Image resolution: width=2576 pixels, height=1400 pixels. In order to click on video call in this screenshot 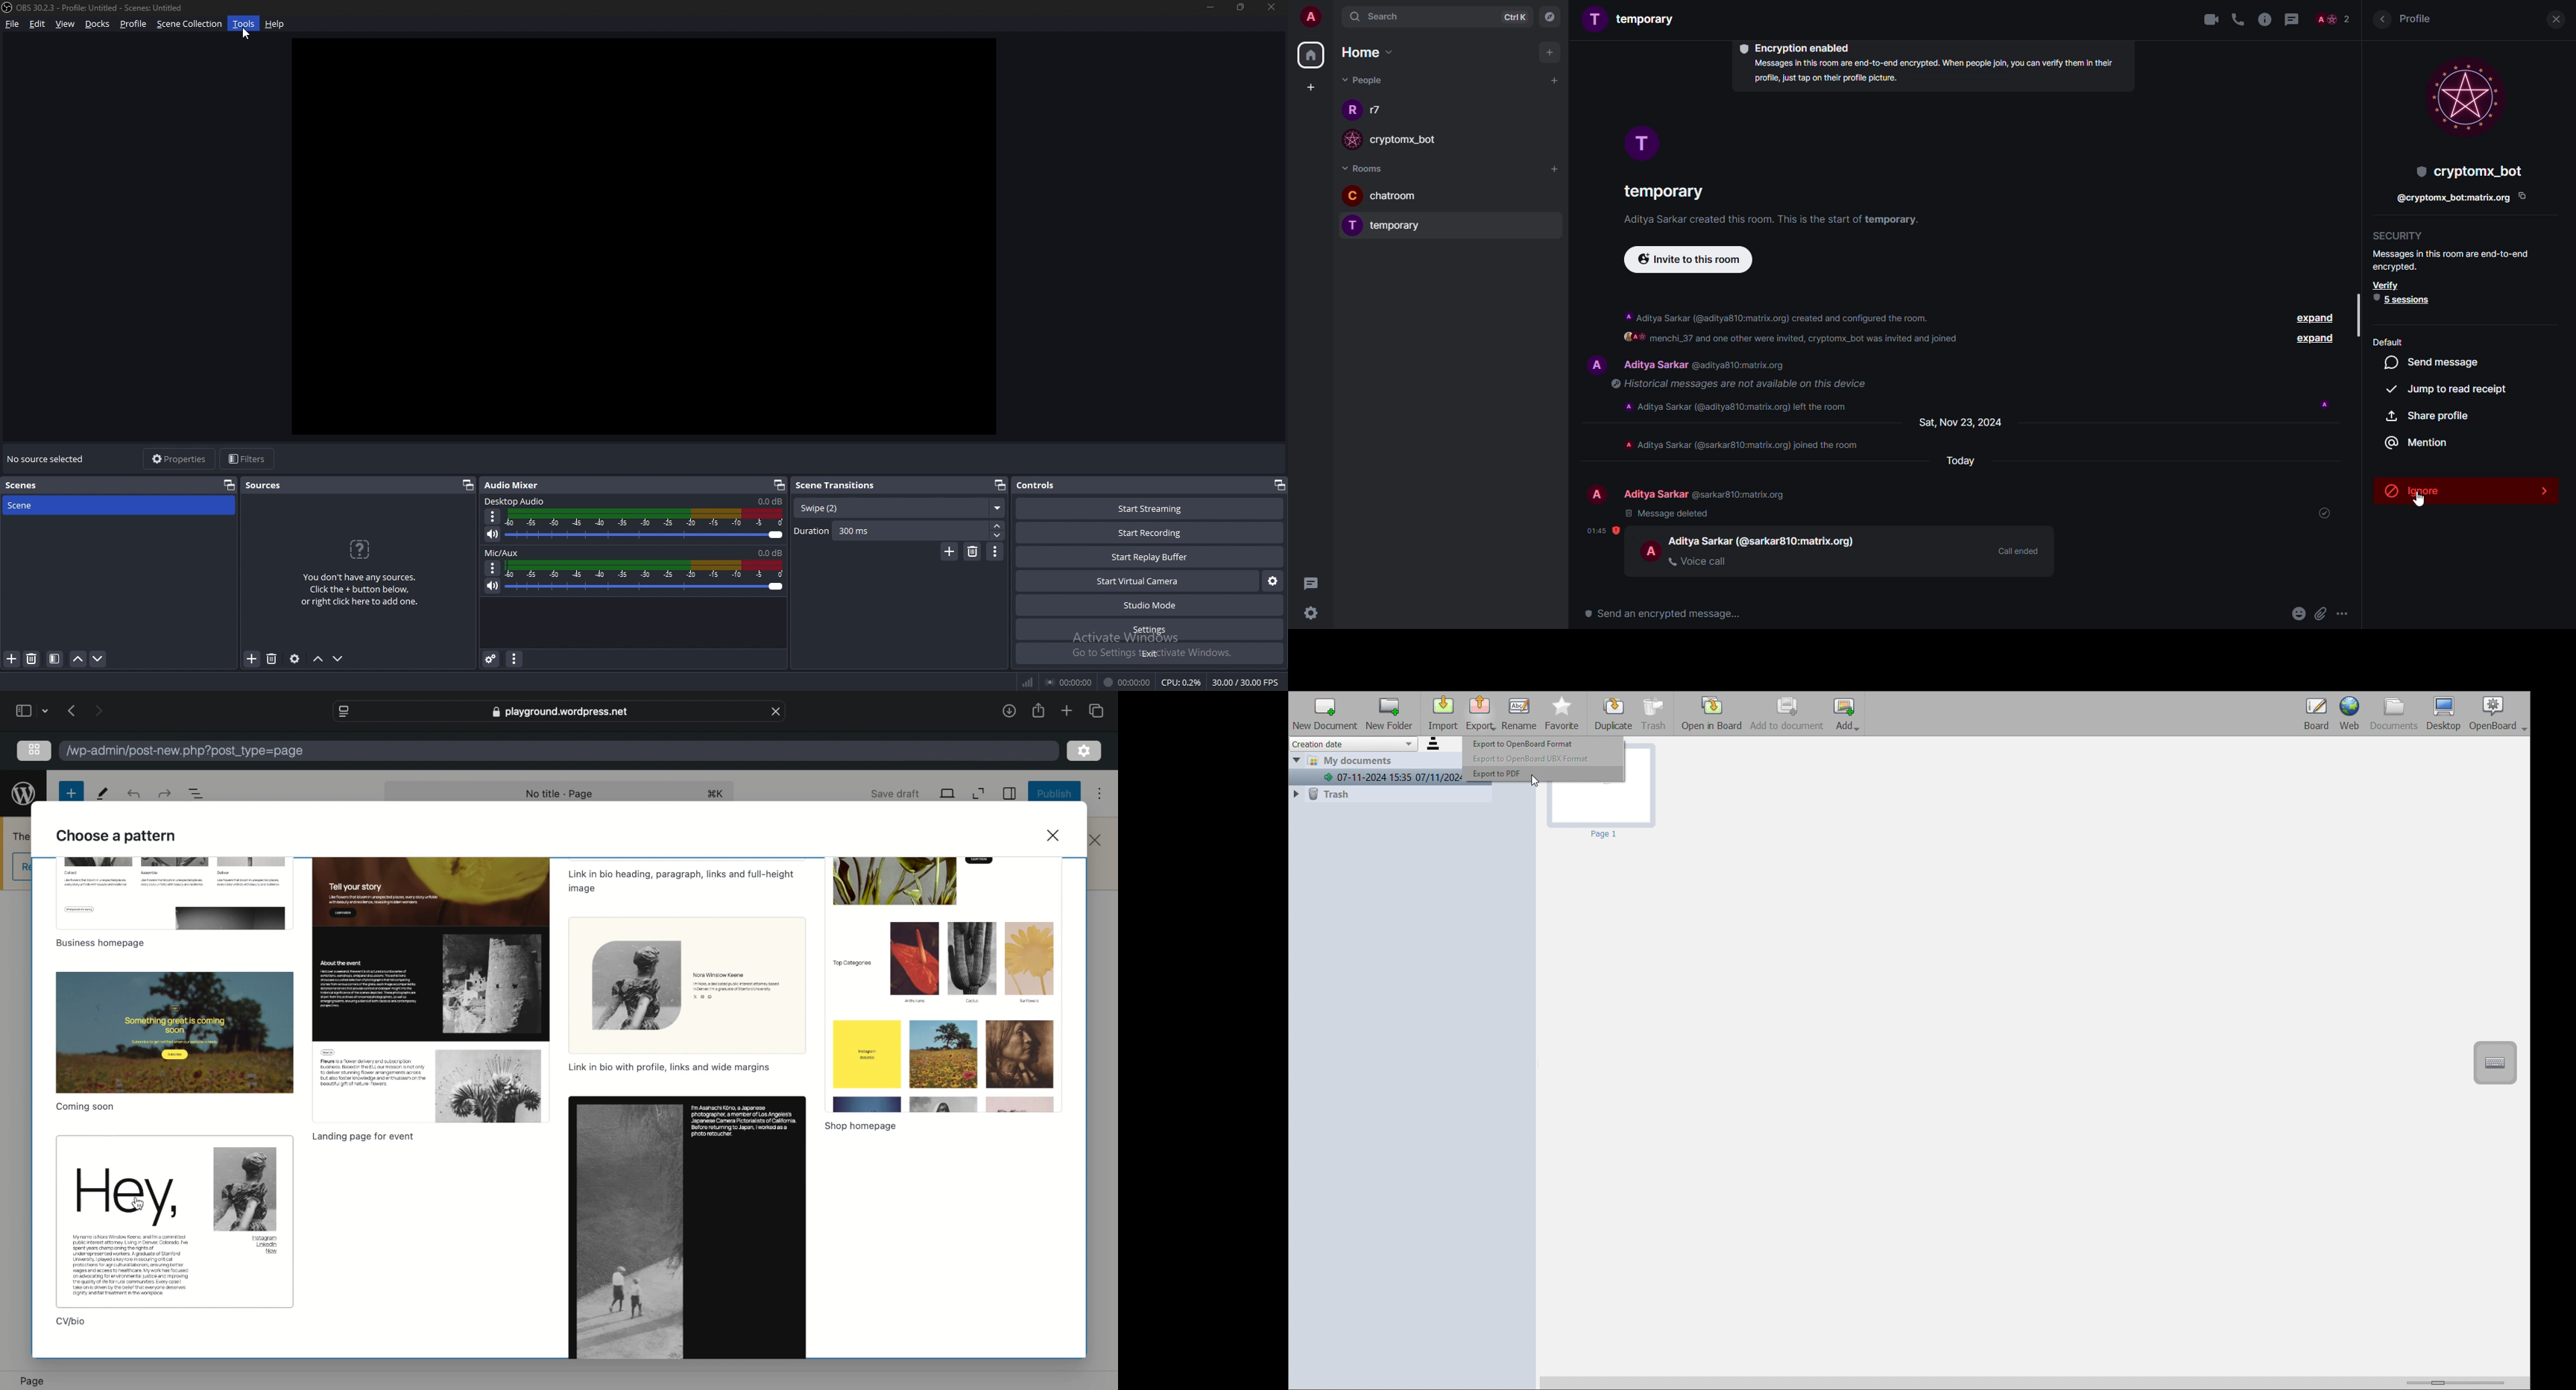, I will do `click(2205, 19)`.